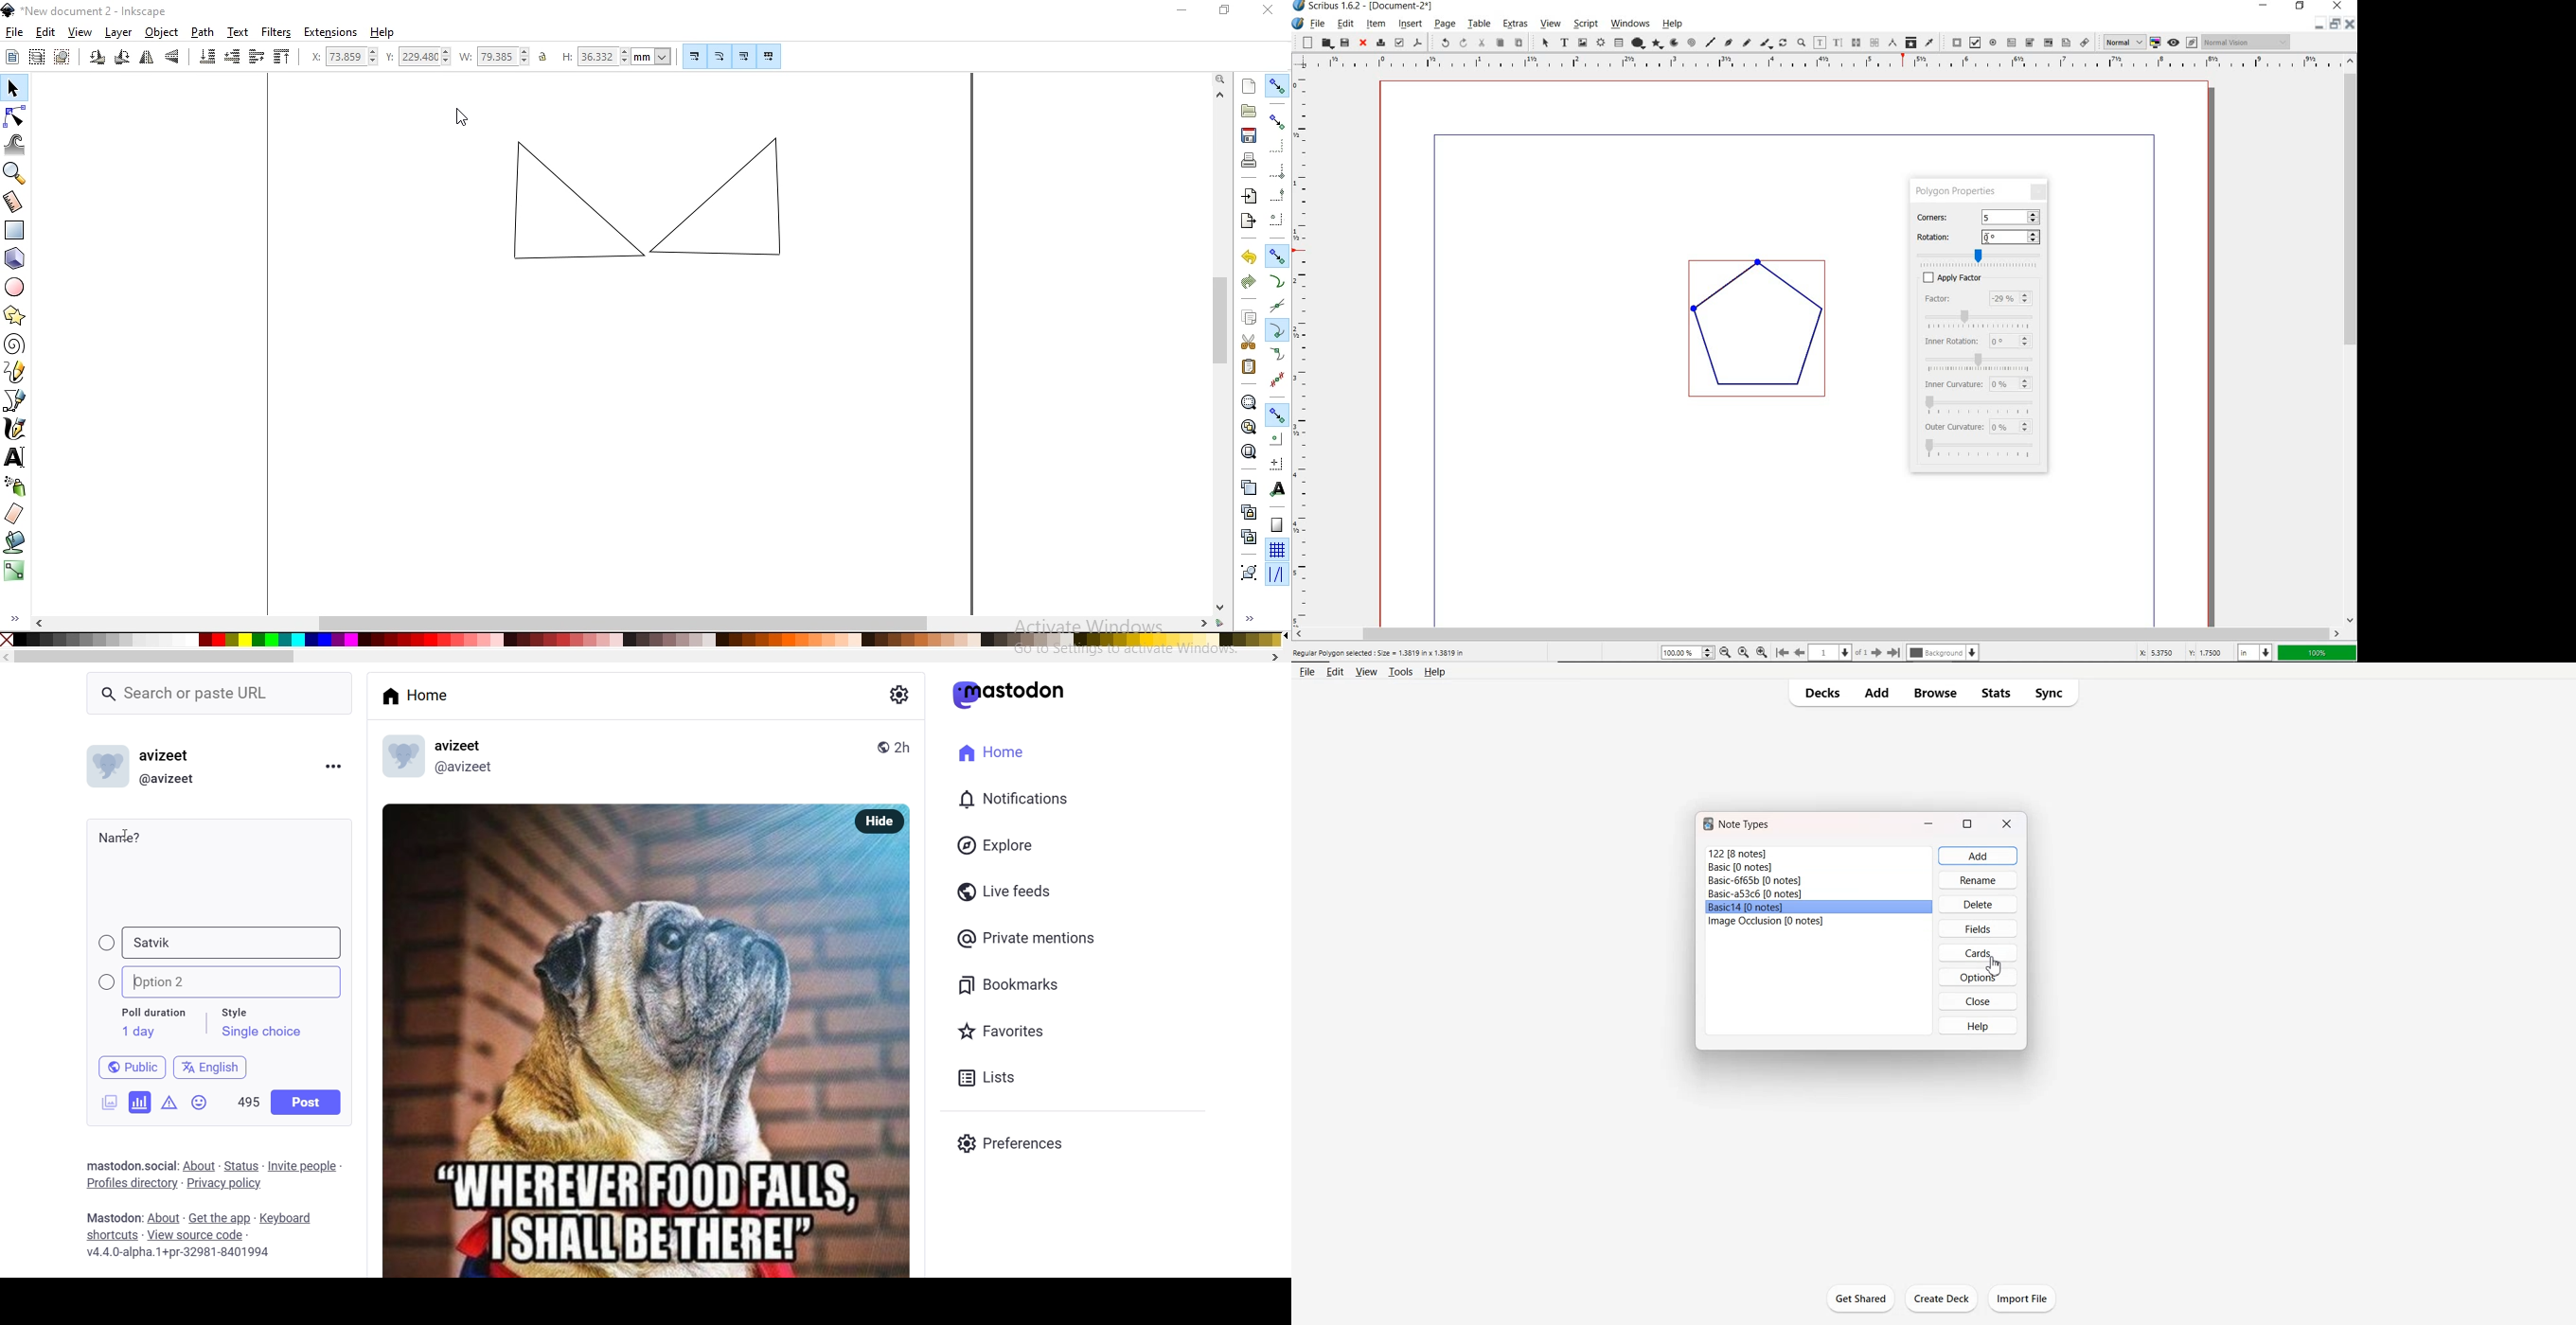  I want to click on enable snapping, so click(1277, 86).